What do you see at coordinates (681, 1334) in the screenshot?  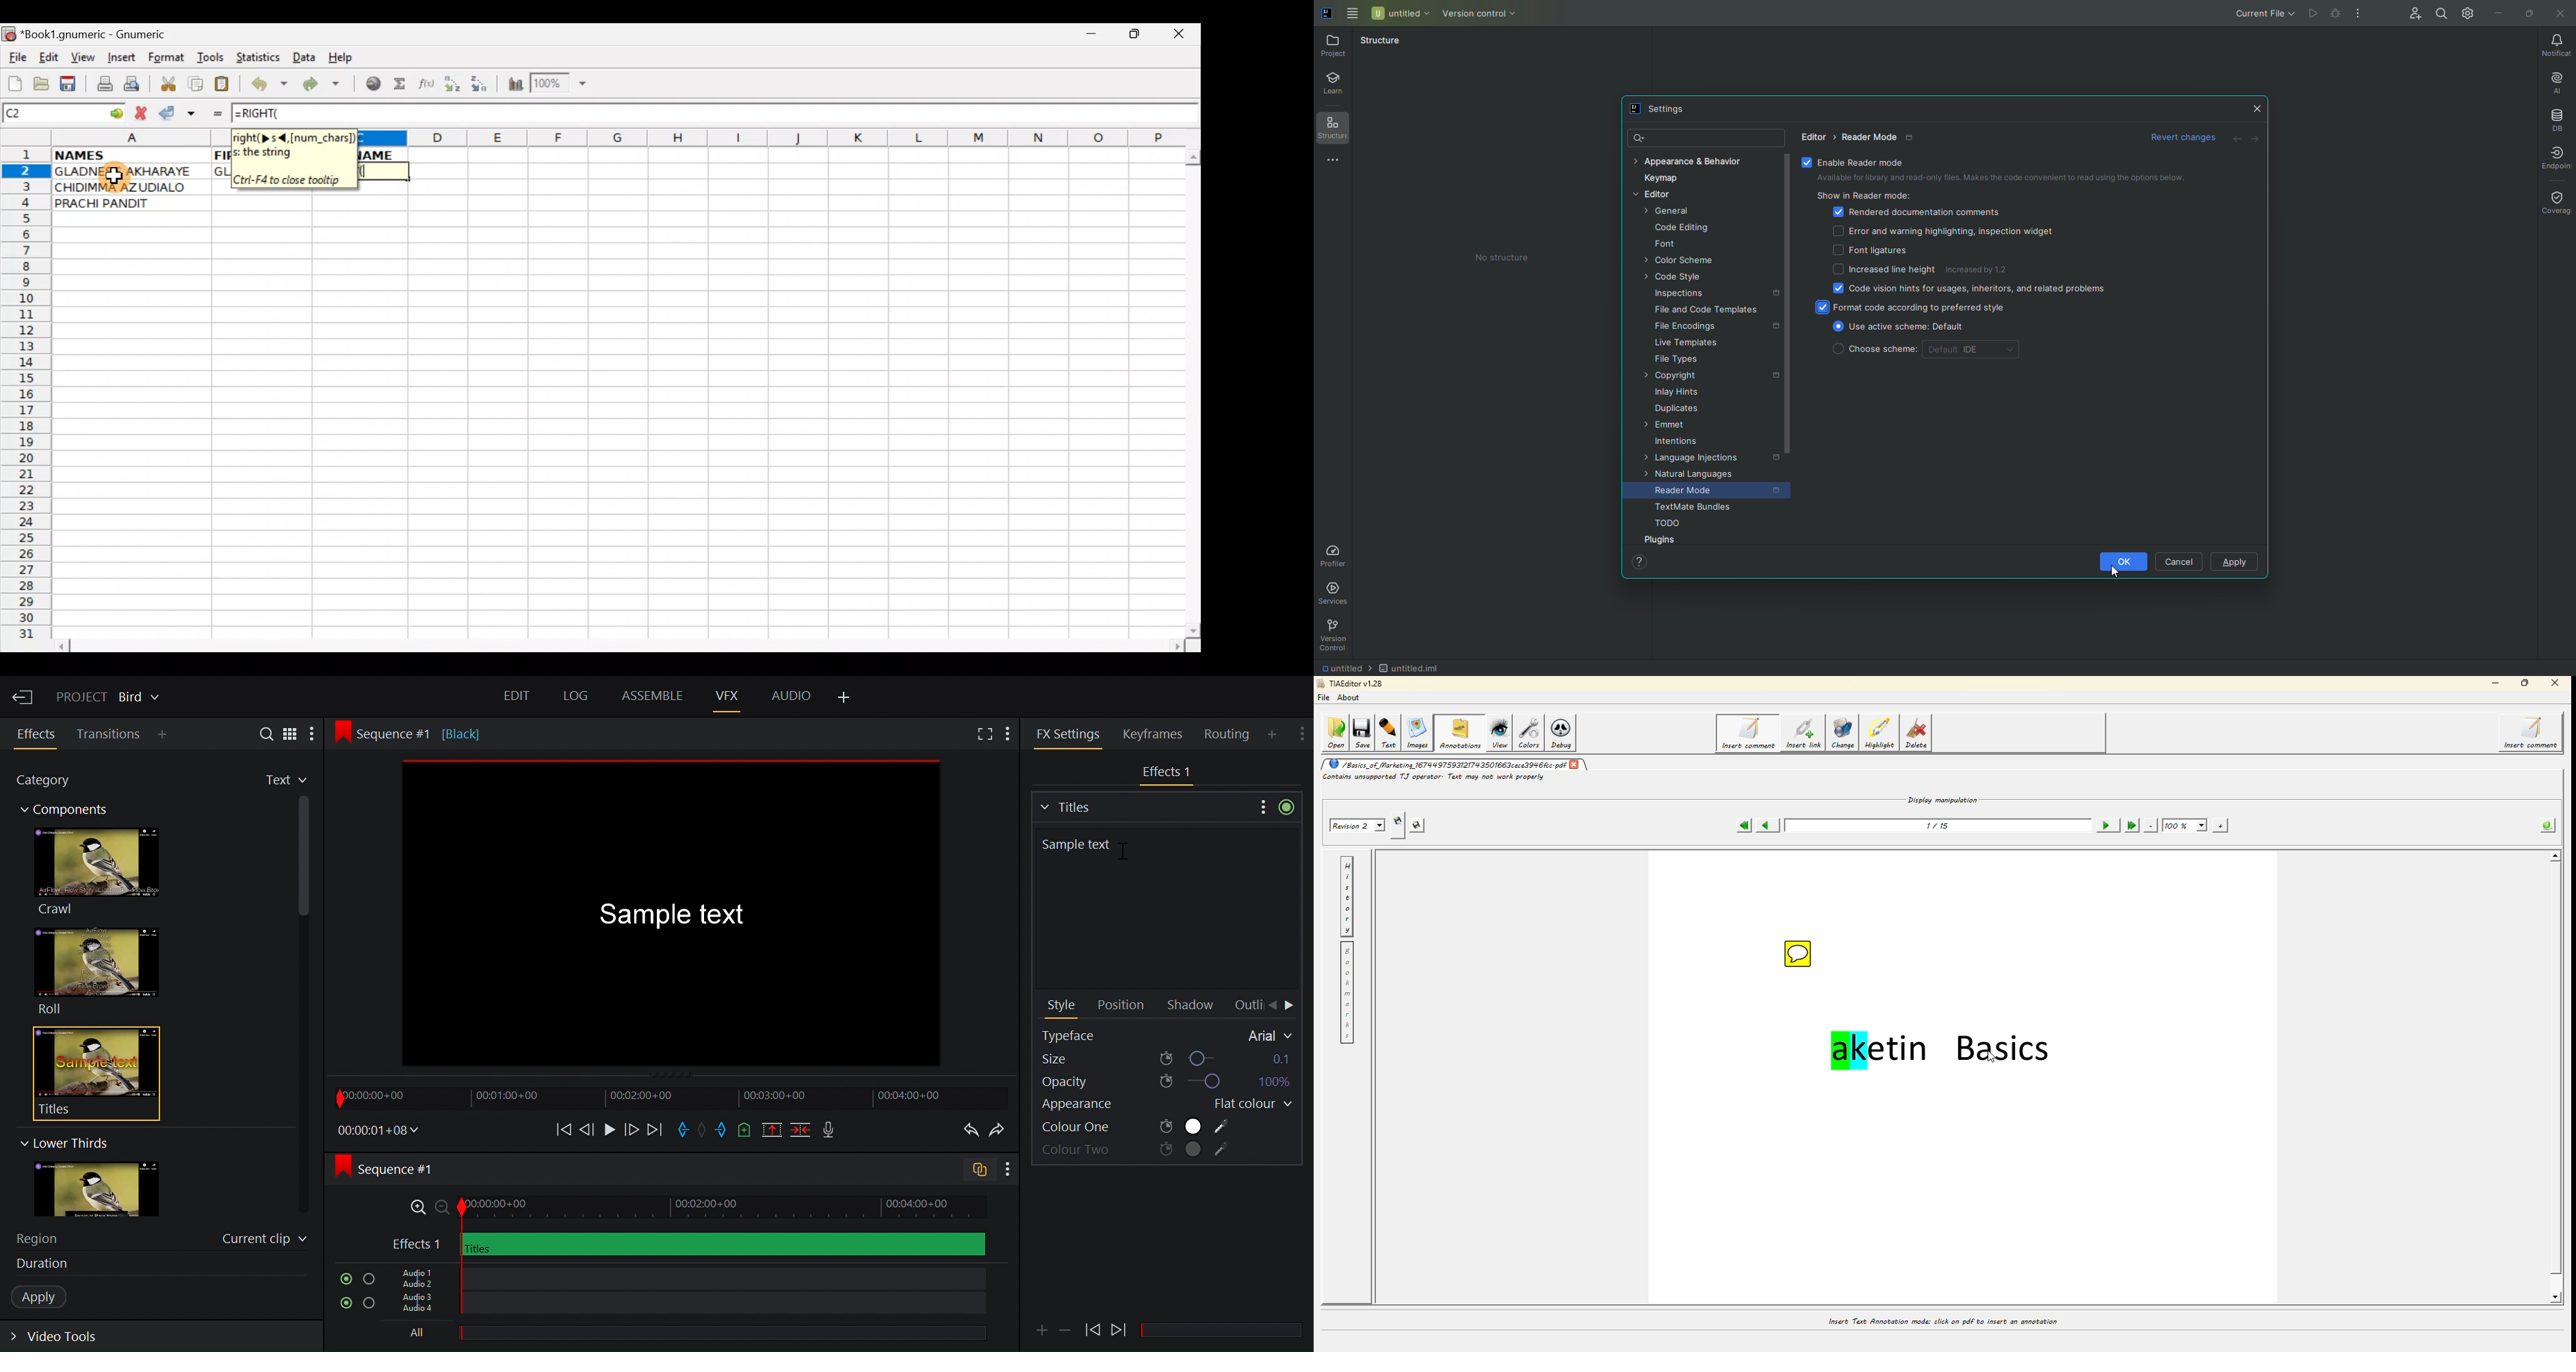 I see `All` at bounding box center [681, 1334].